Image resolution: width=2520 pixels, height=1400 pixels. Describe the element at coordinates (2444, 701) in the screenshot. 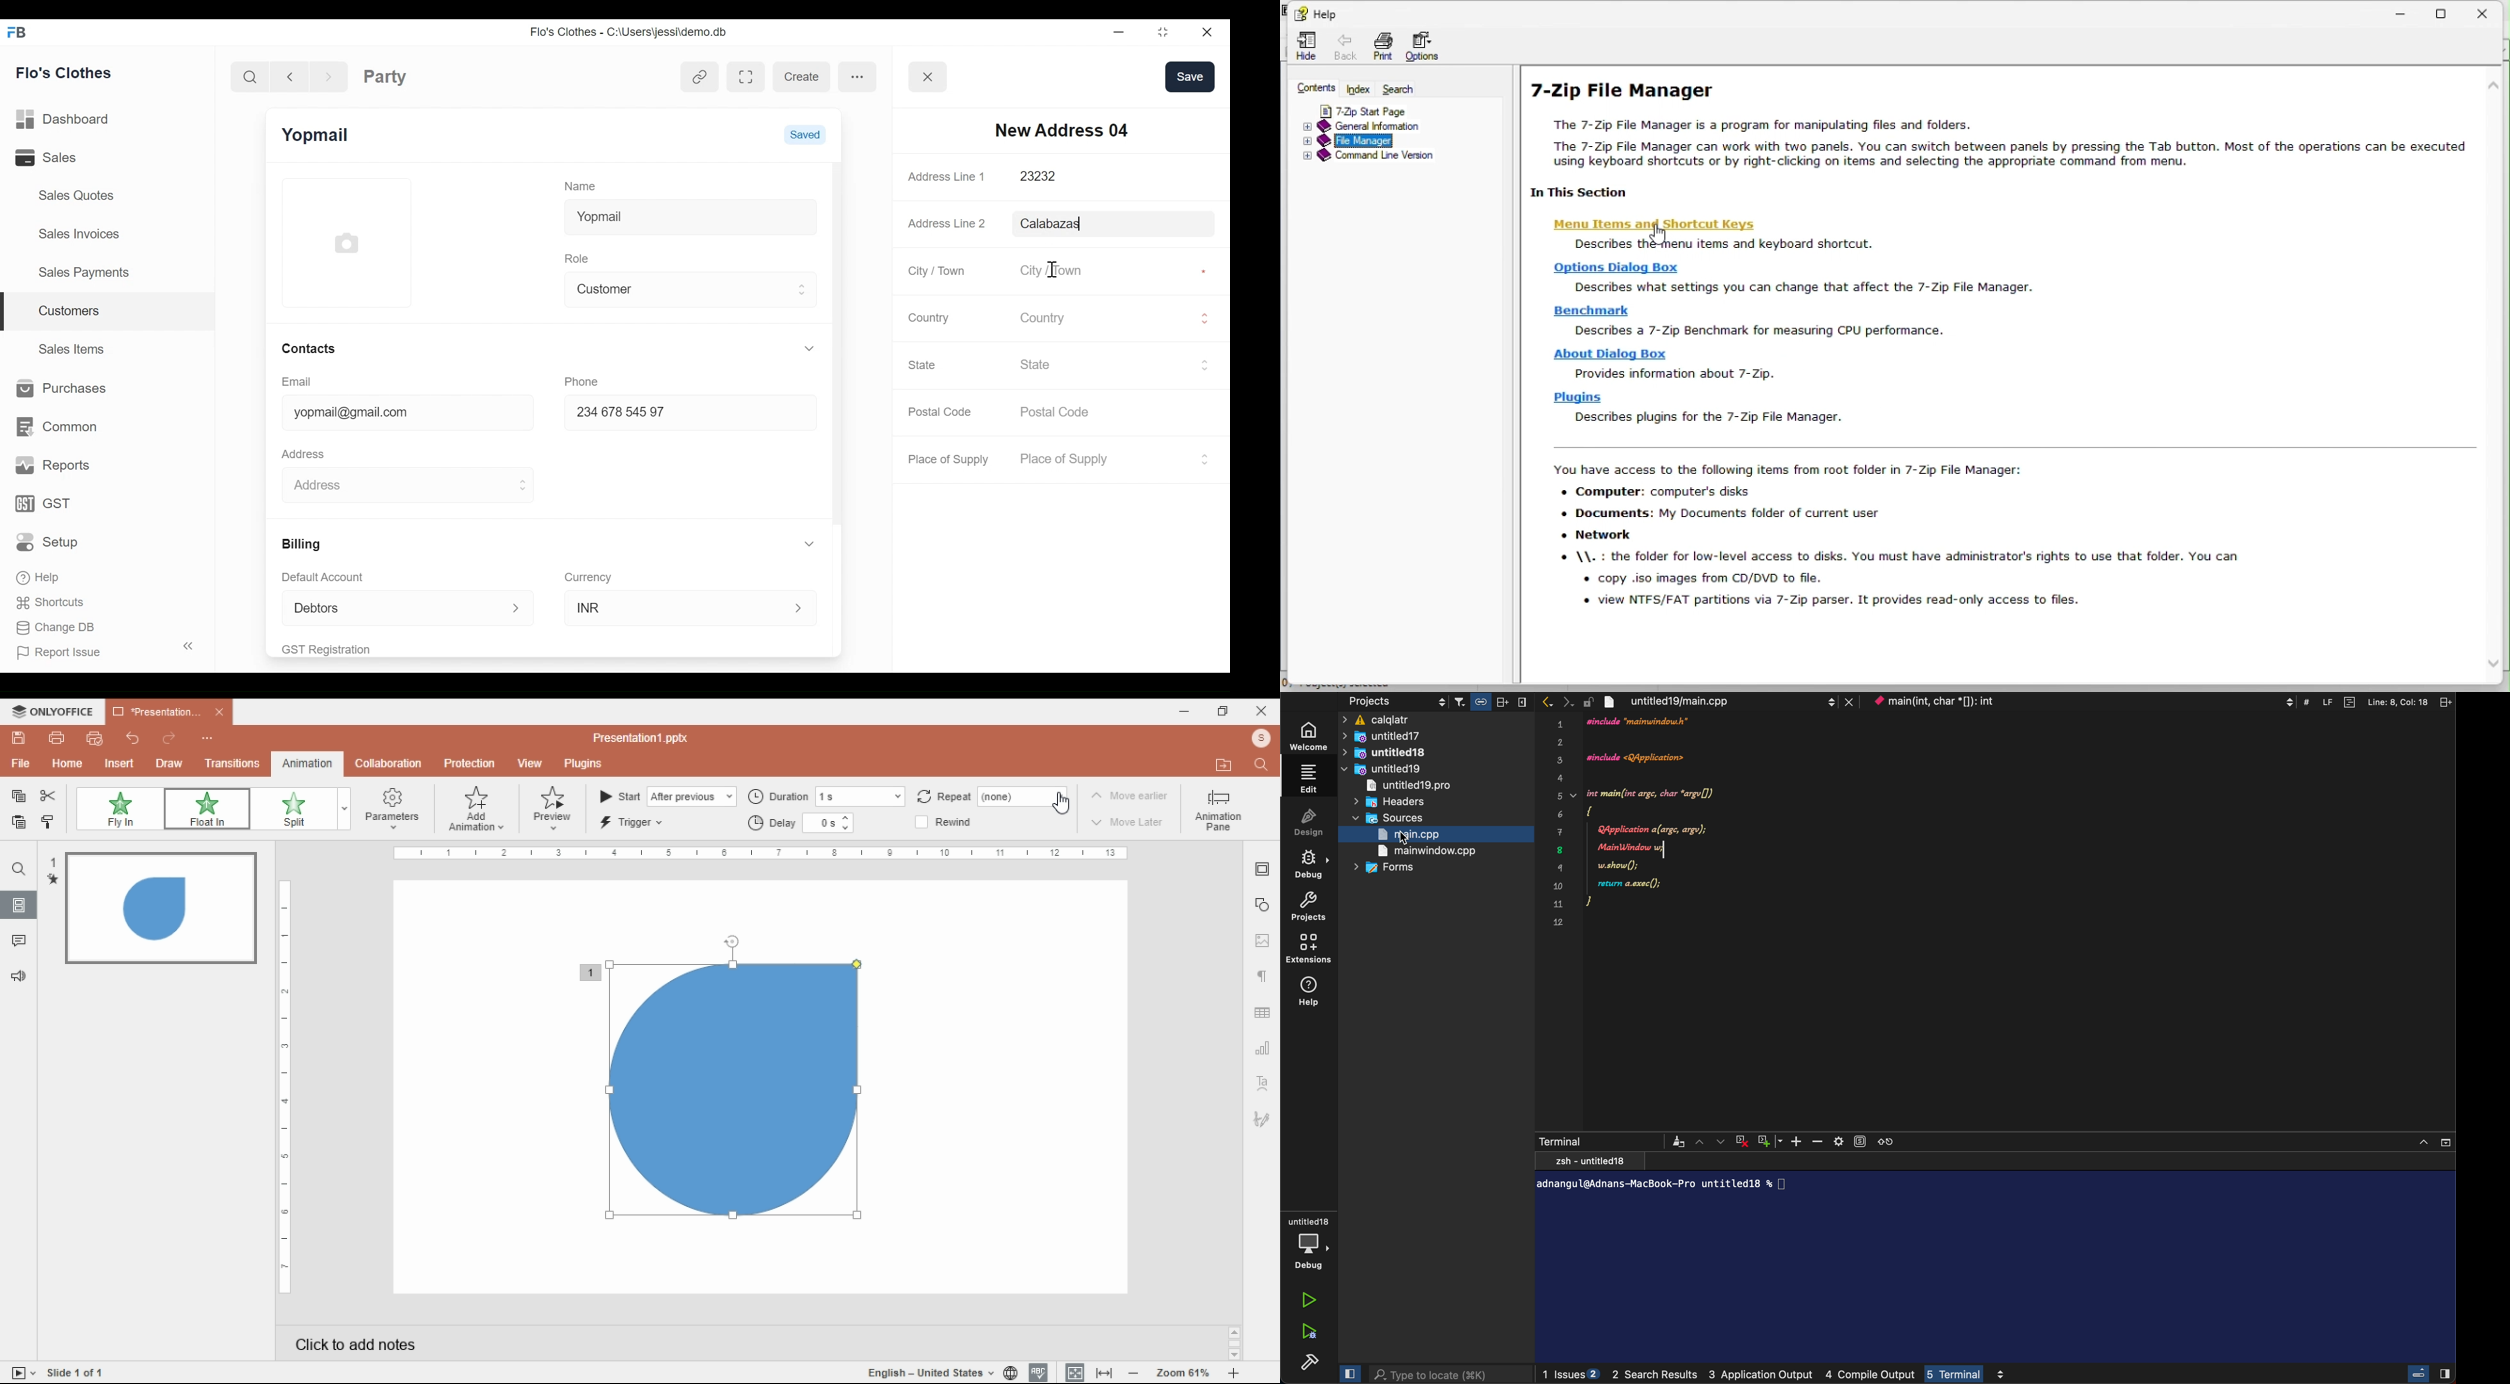

I see `split` at that location.